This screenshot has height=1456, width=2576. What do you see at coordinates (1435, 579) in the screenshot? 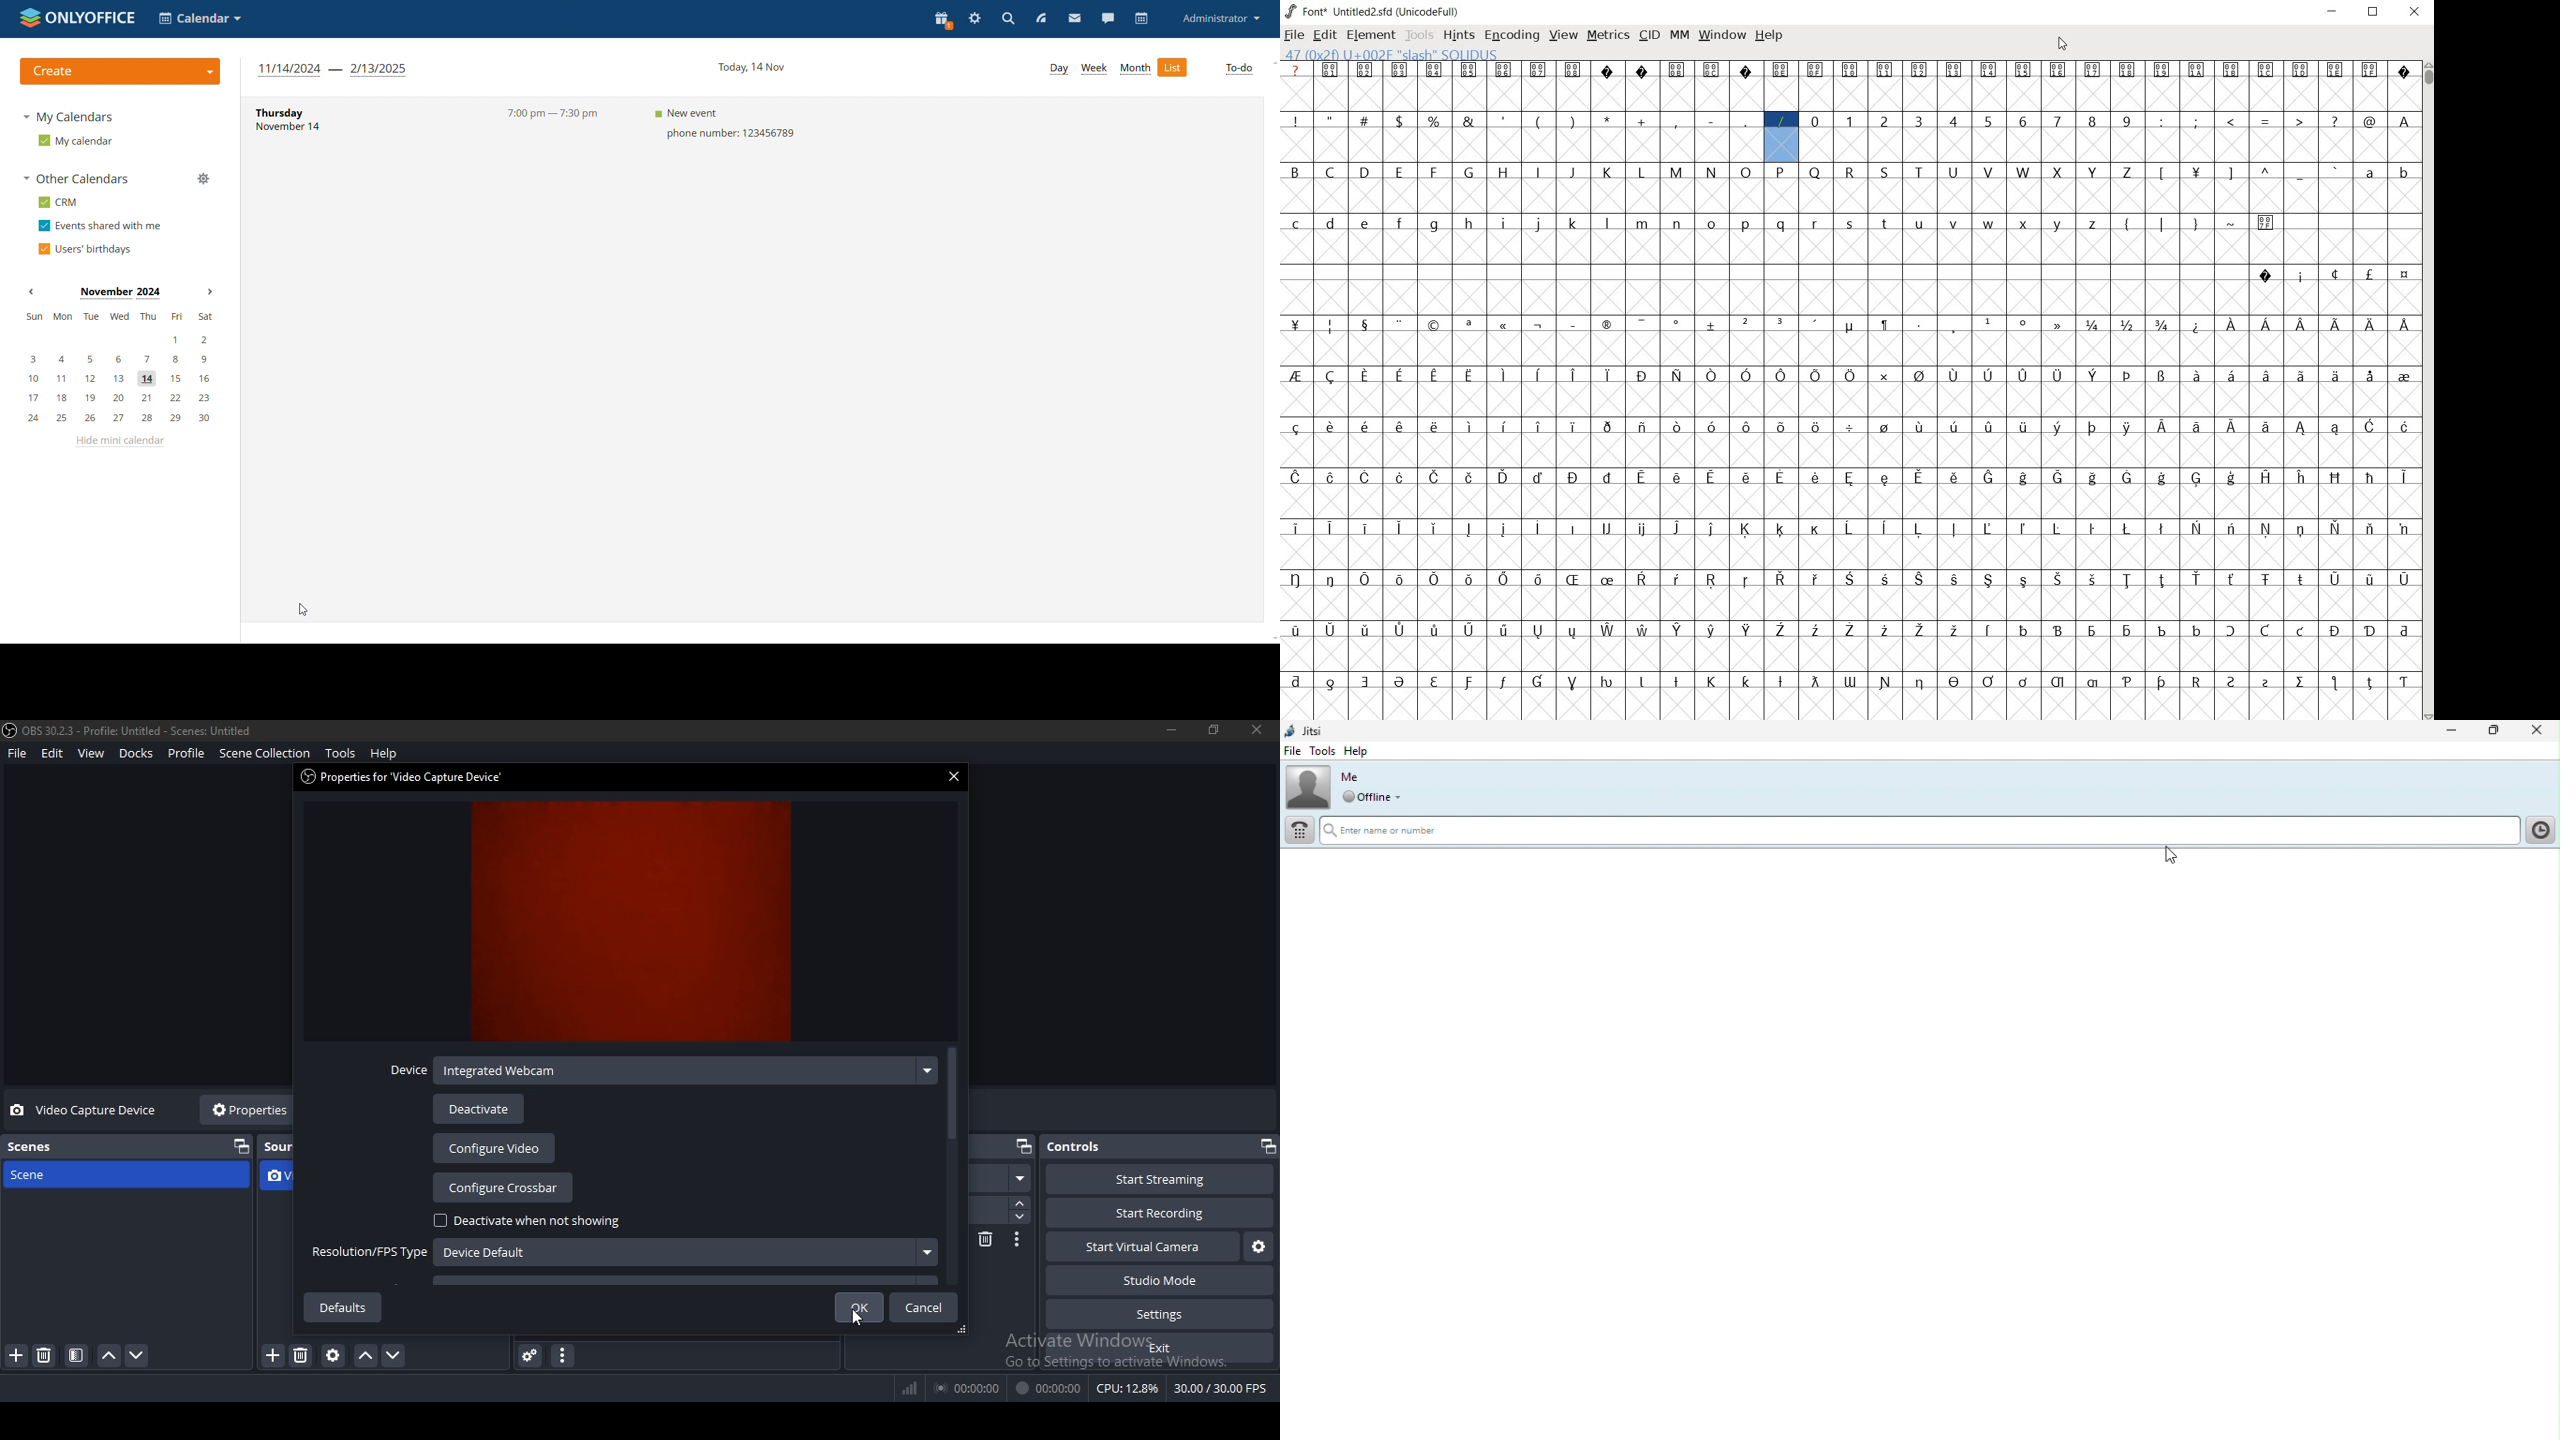
I see `glyph` at bounding box center [1435, 579].